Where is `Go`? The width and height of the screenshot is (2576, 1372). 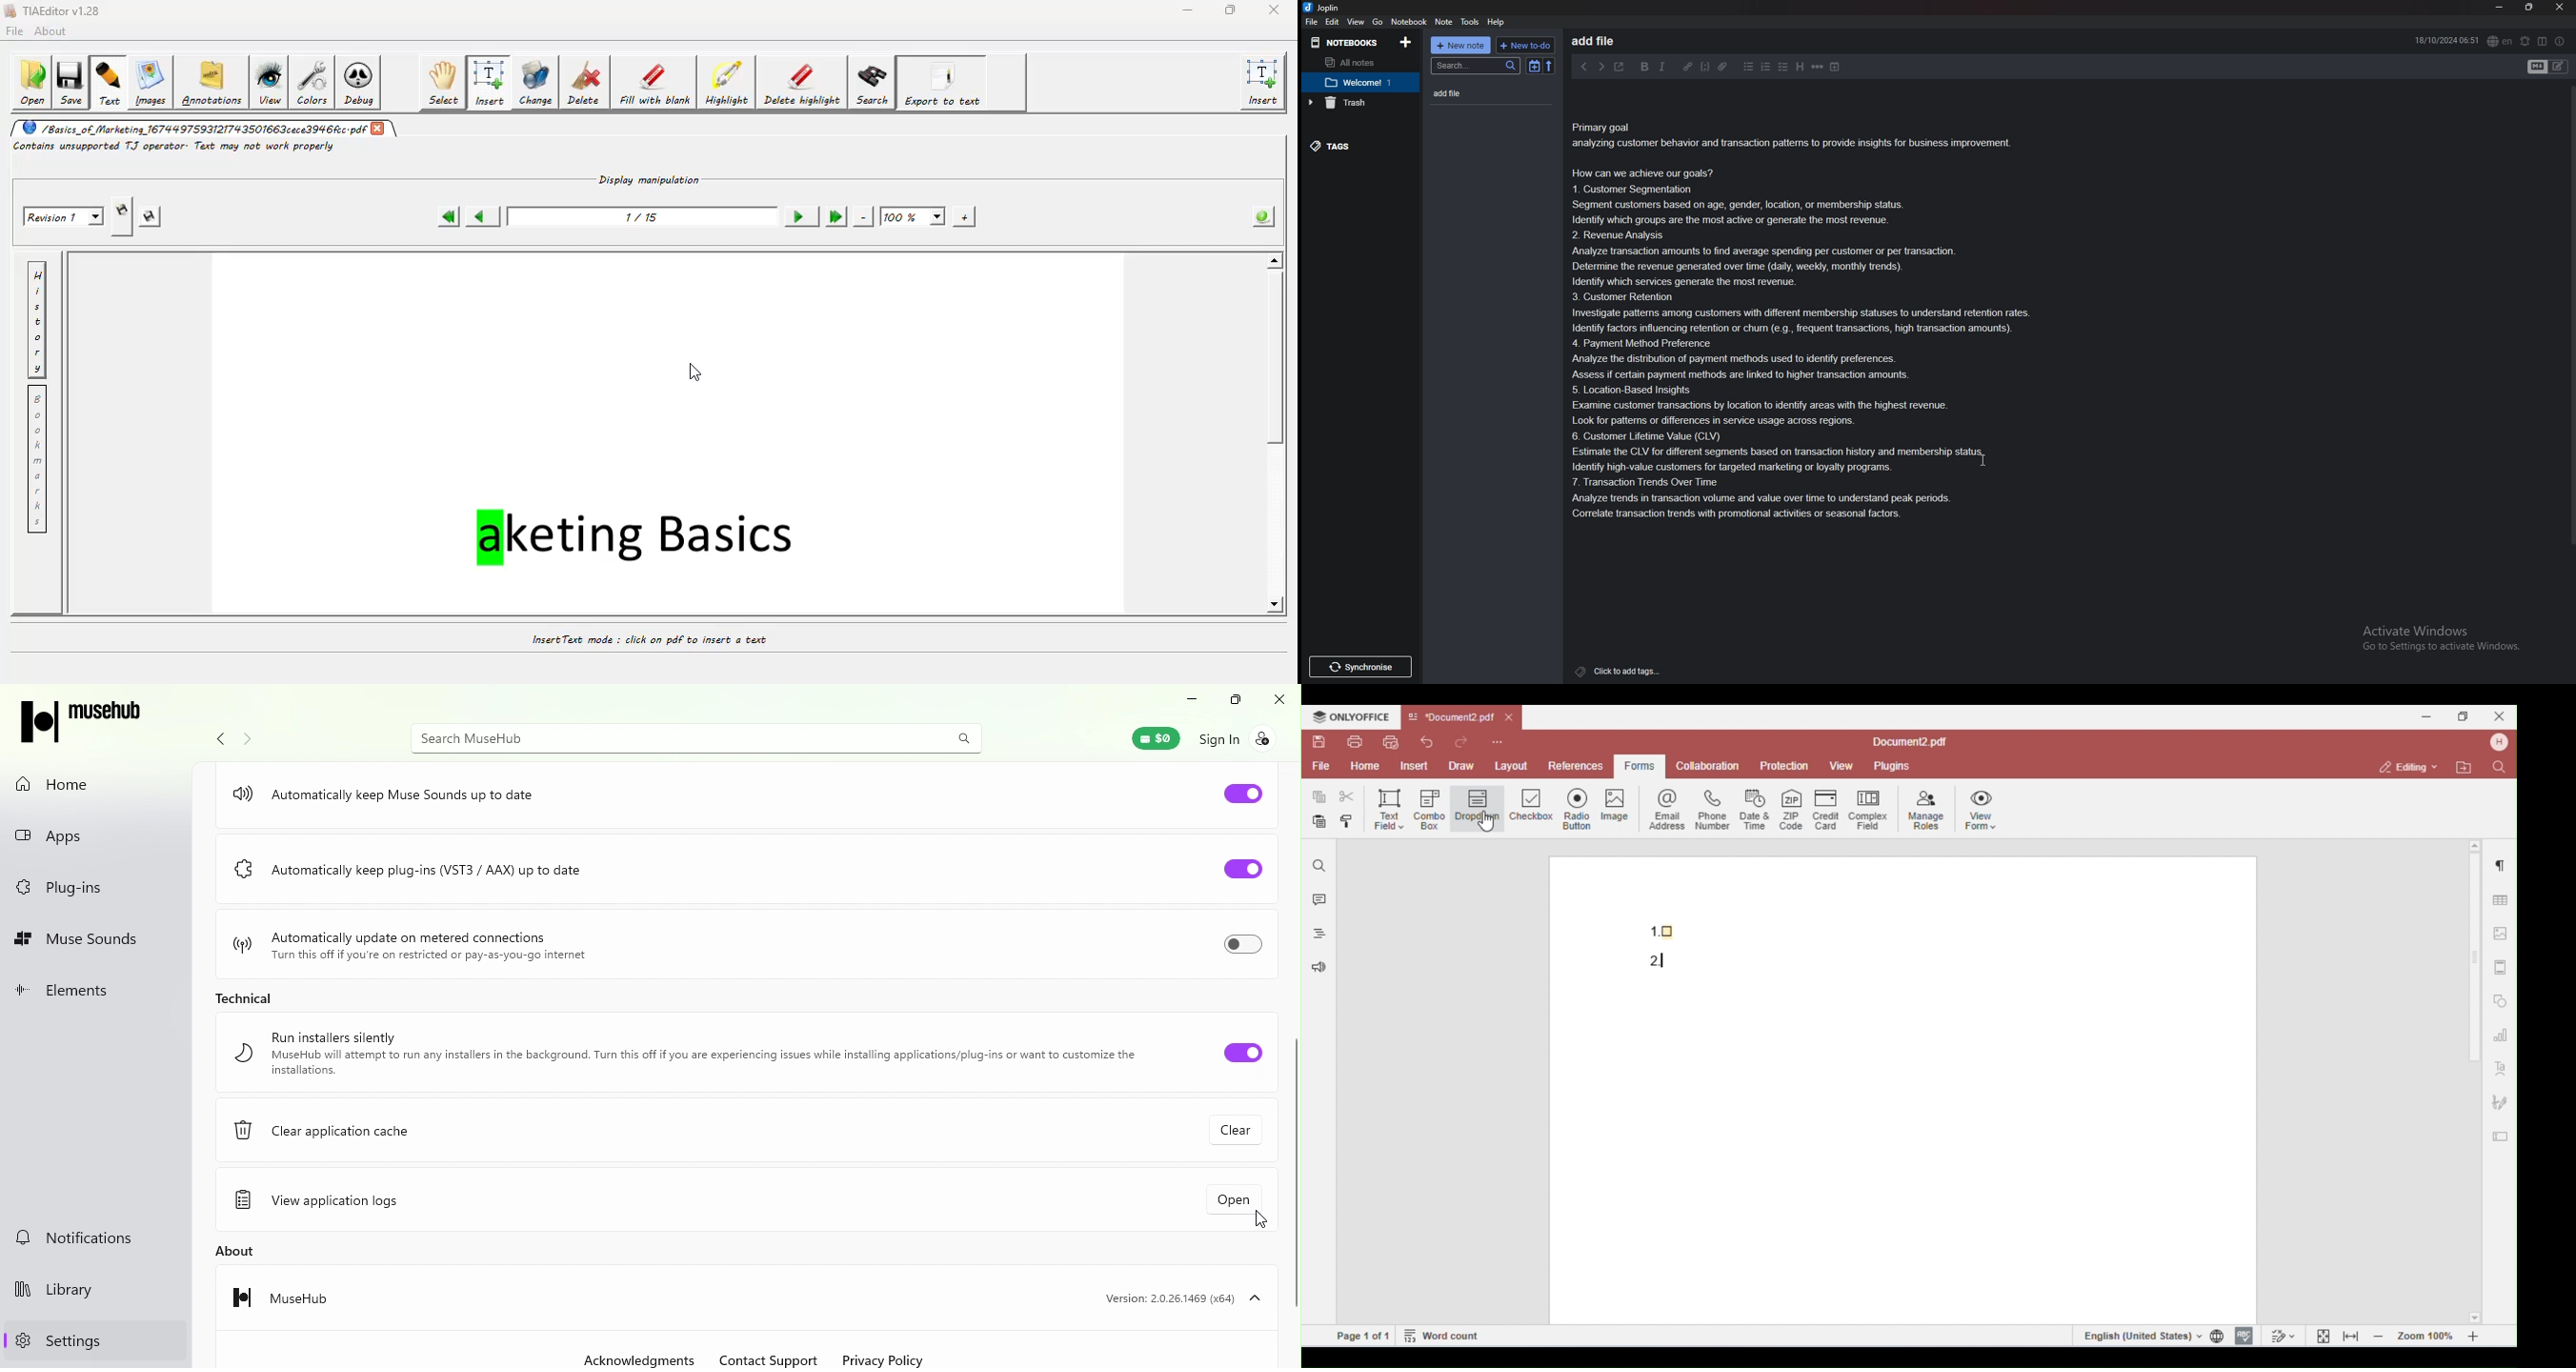
Go is located at coordinates (1377, 23).